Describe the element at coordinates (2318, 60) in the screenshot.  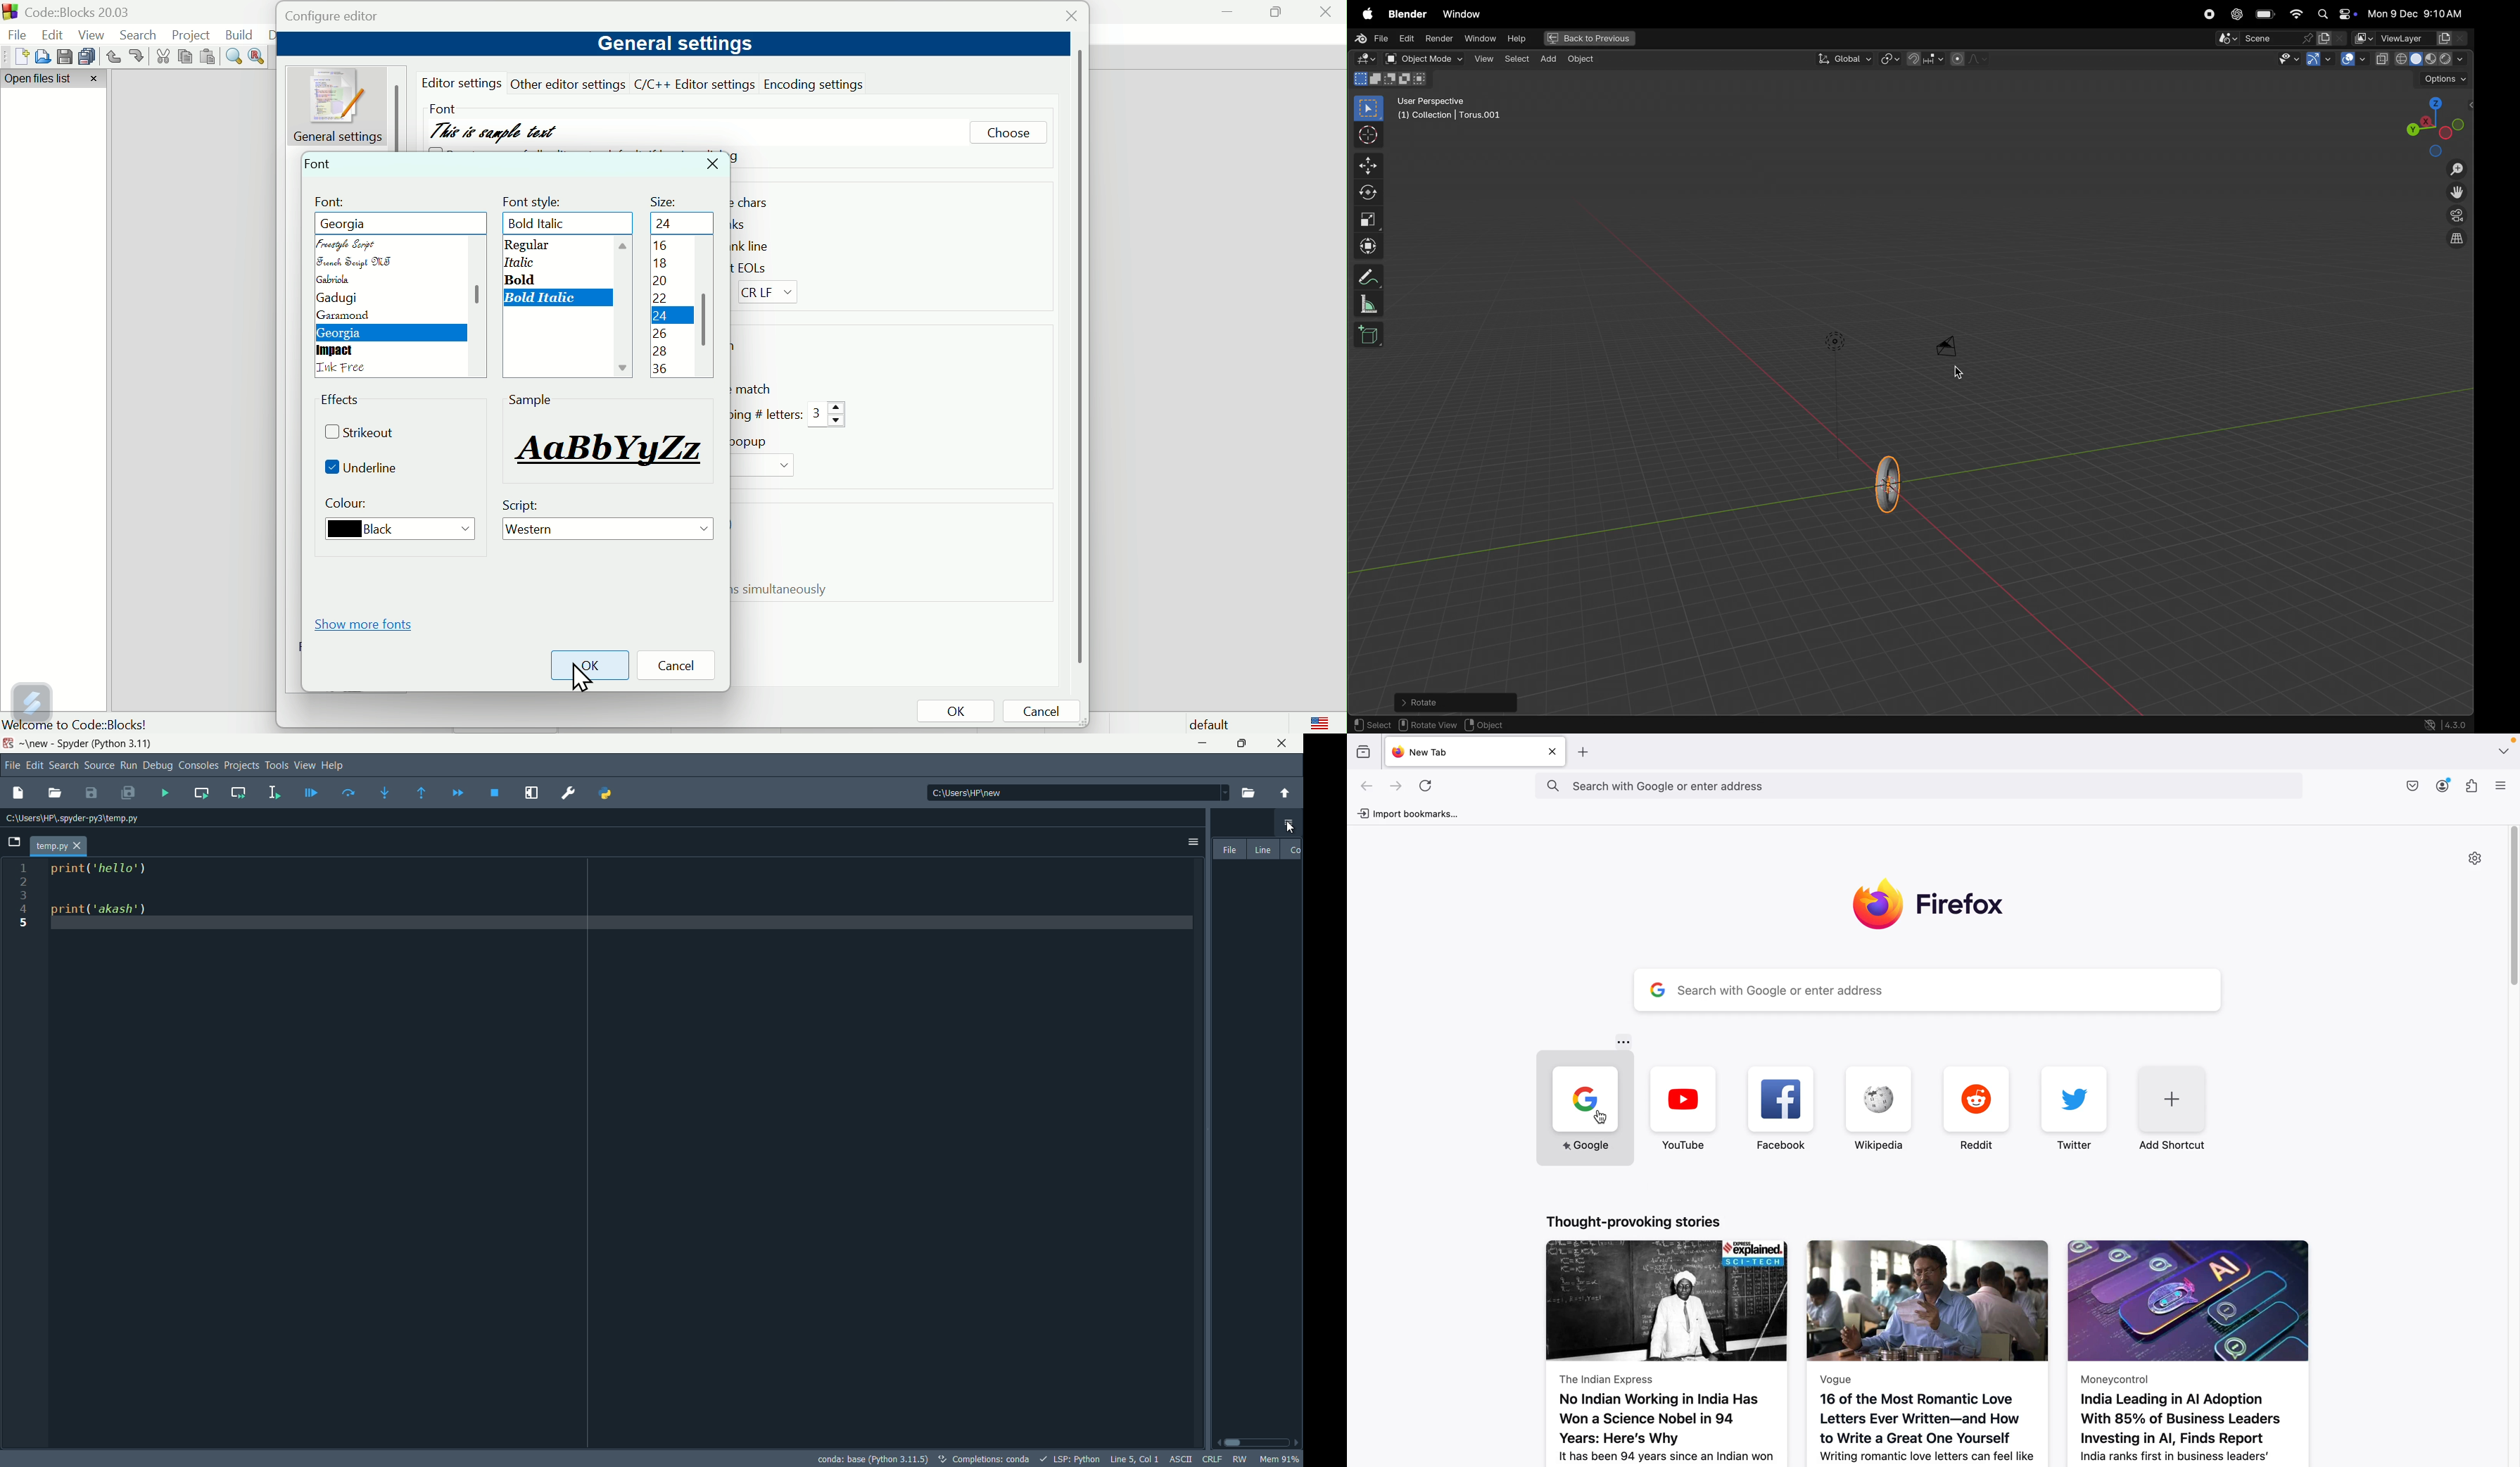
I see `Gimzos` at that location.